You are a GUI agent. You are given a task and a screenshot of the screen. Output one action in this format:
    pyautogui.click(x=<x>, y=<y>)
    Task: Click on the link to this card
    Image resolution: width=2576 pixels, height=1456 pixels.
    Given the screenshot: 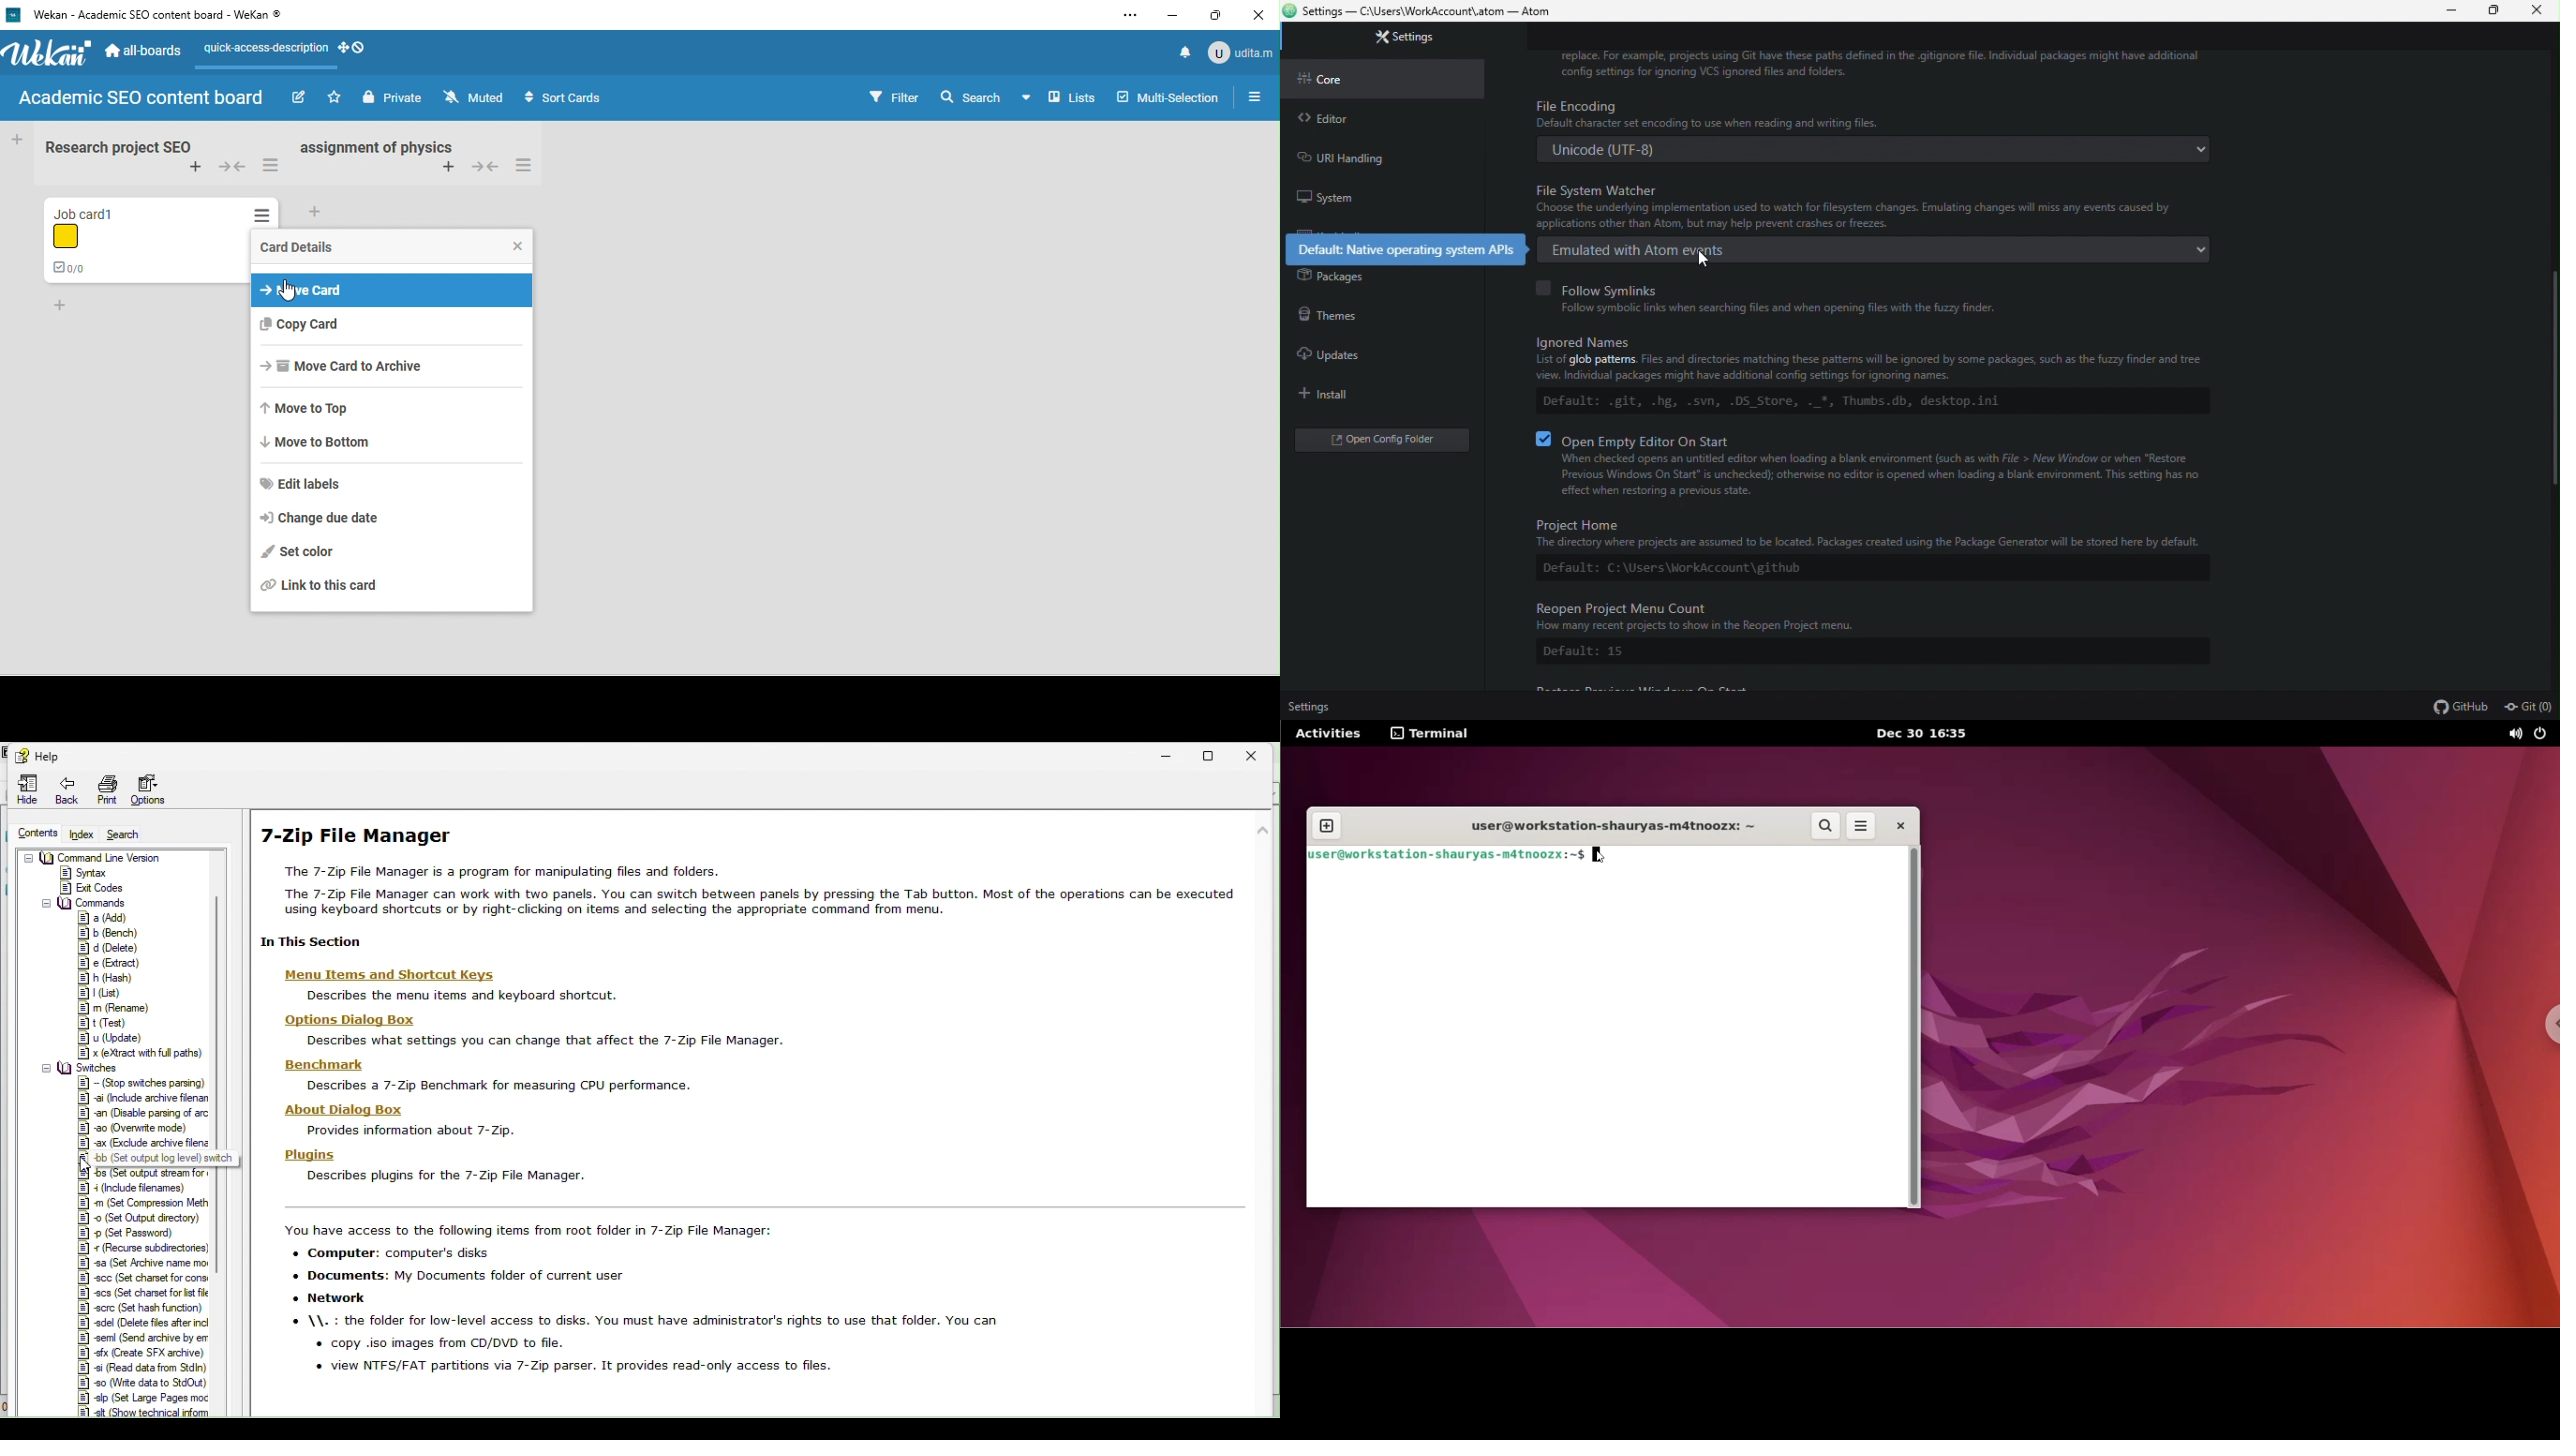 What is the action you would take?
    pyautogui.click(x=386, y=588)
    